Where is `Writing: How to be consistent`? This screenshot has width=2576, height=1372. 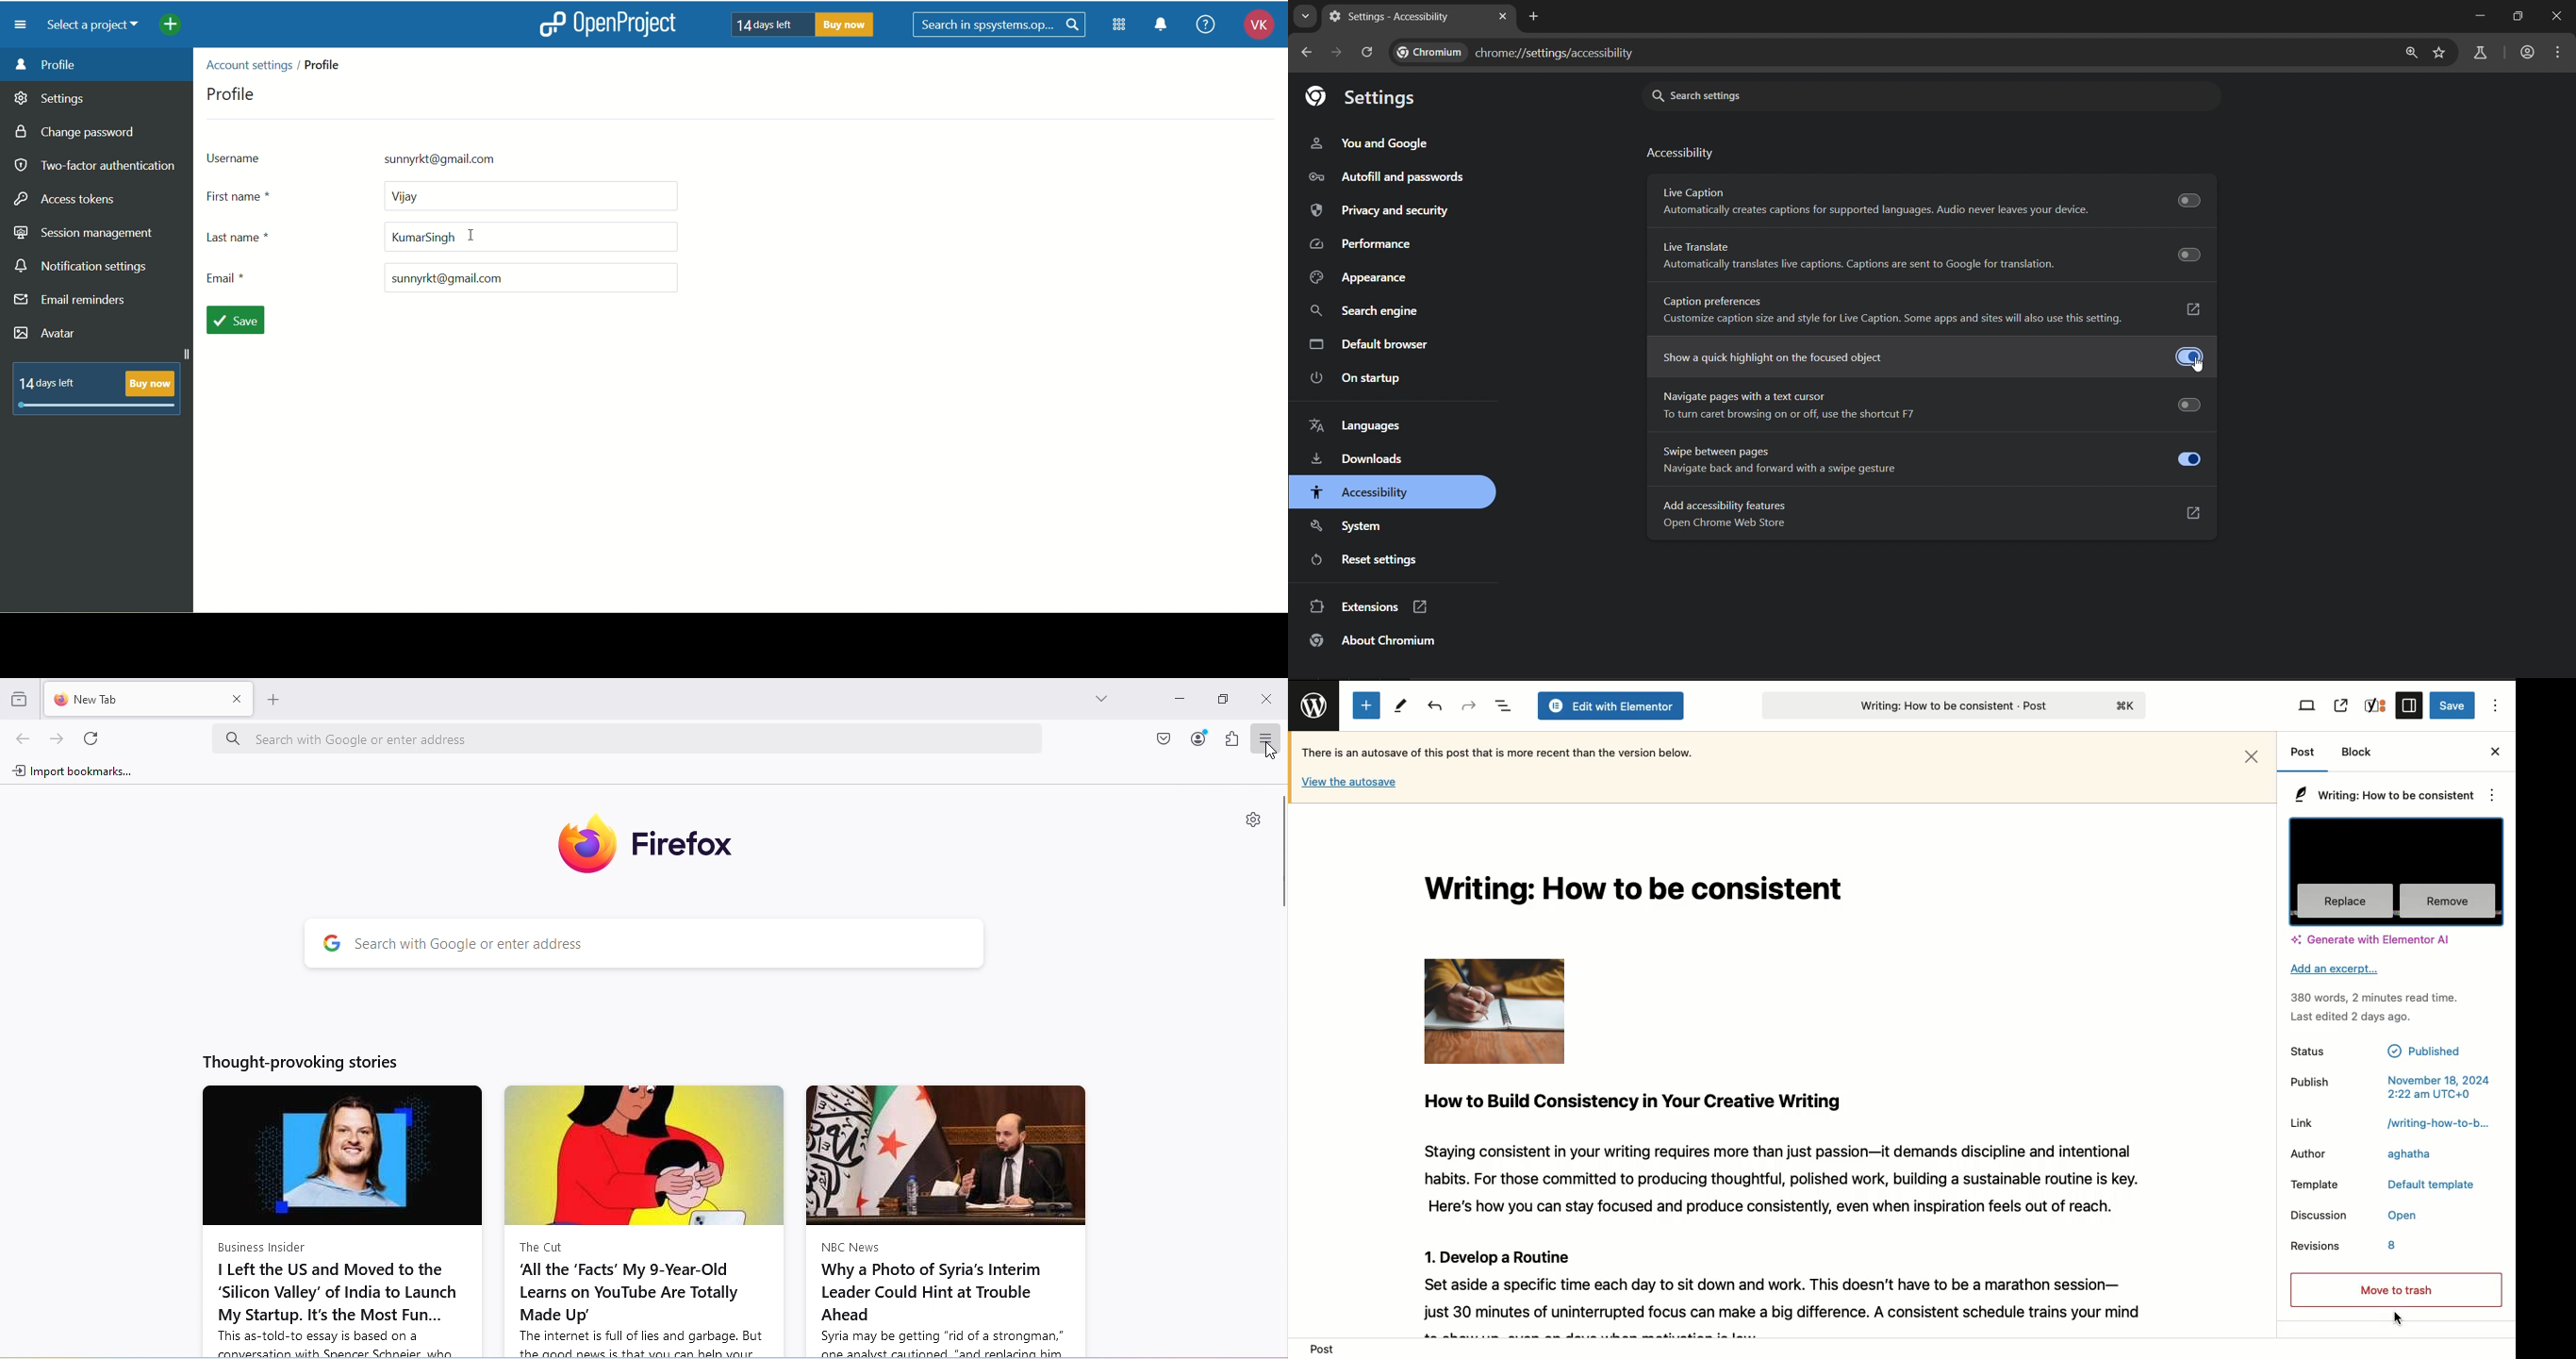
Writing: How to be consistent is located at coordinates (1643, 892).